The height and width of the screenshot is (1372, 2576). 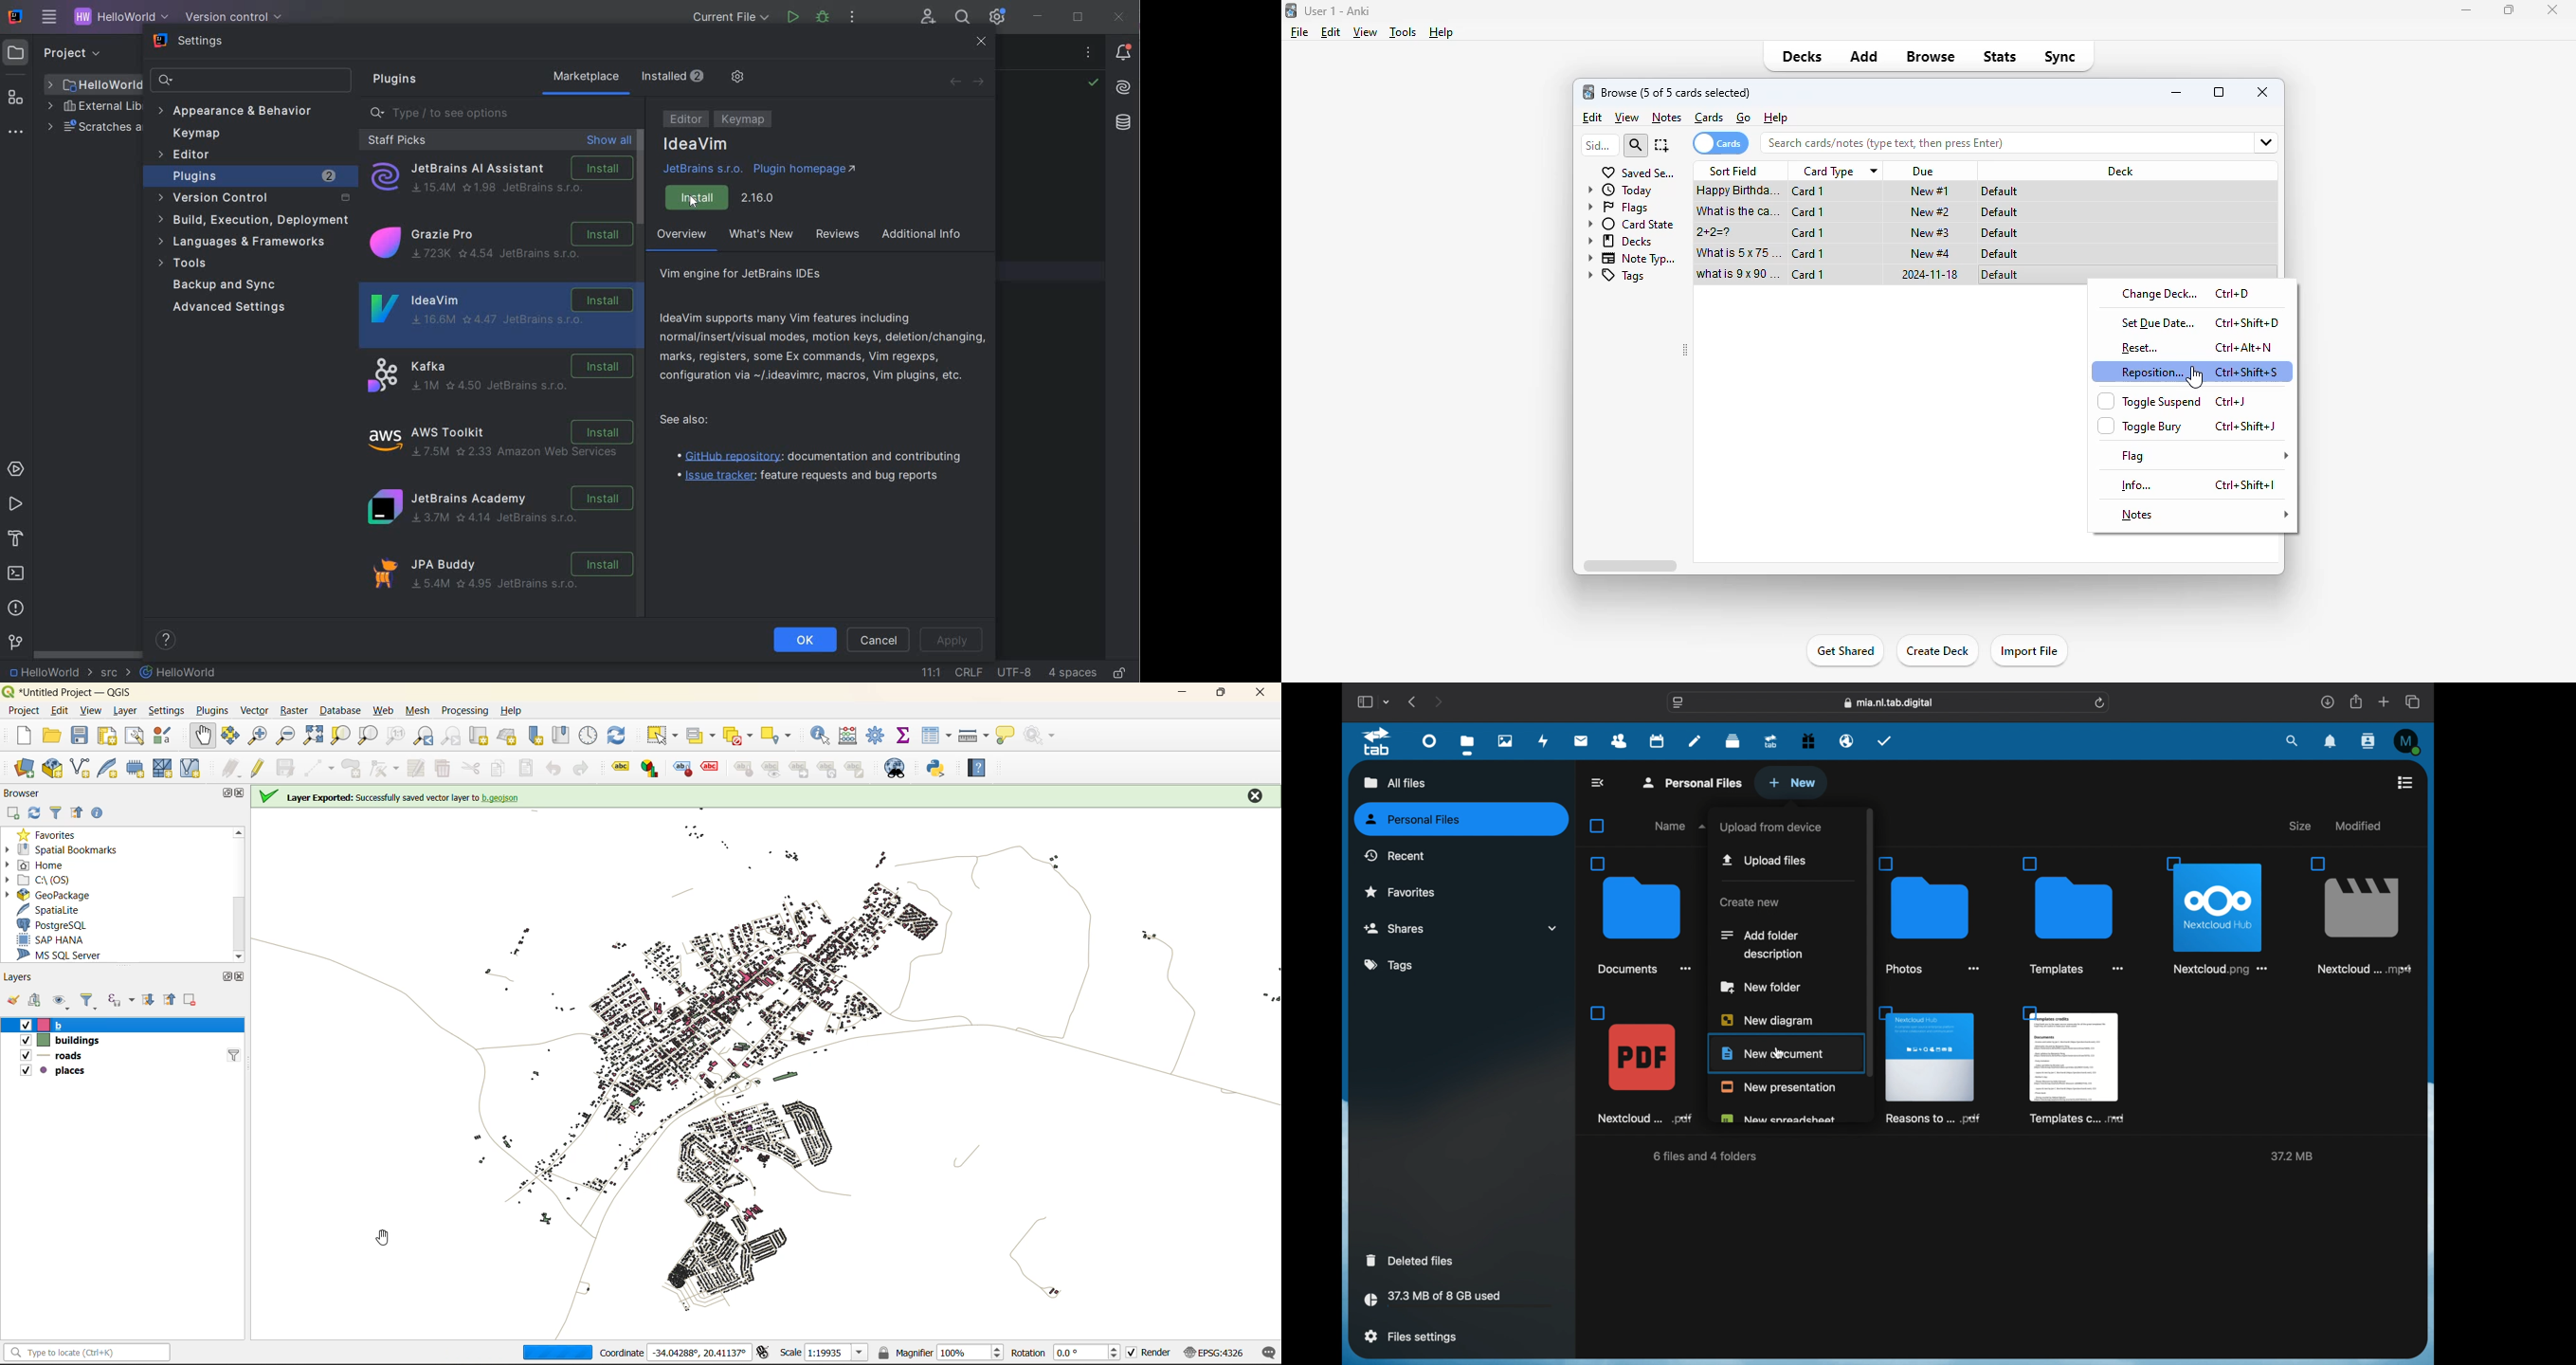 I want to click on decks, so click(x=1621, y=241).